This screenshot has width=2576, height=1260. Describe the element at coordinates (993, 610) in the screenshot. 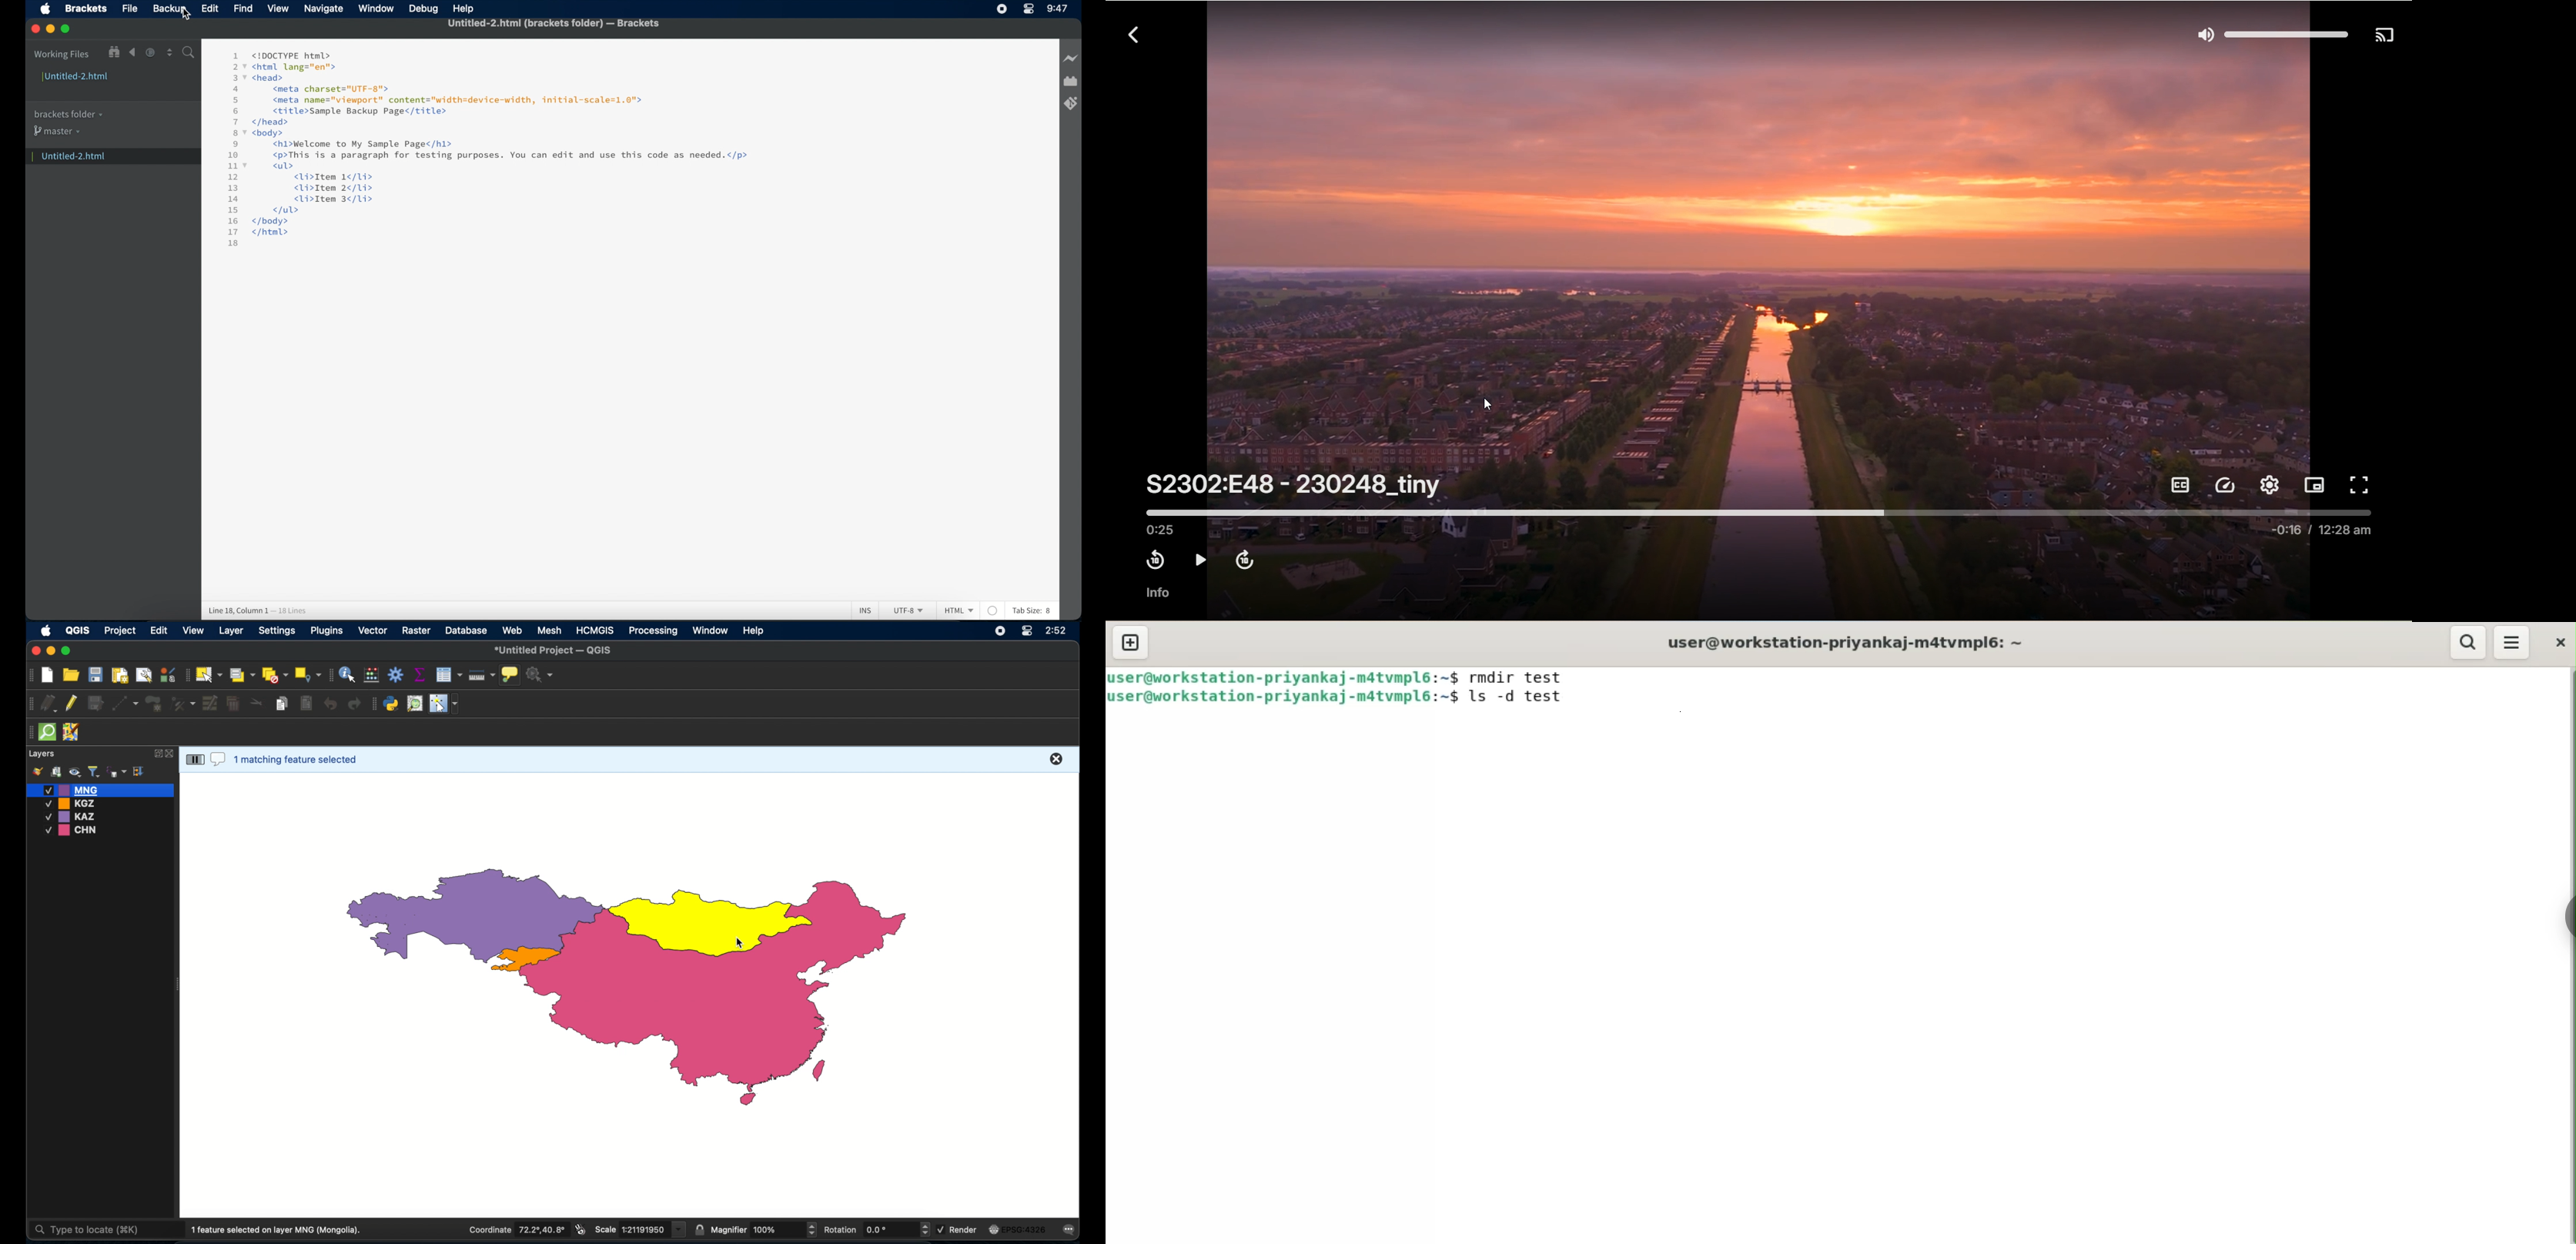

I see `no linter available for HTML` at that location.